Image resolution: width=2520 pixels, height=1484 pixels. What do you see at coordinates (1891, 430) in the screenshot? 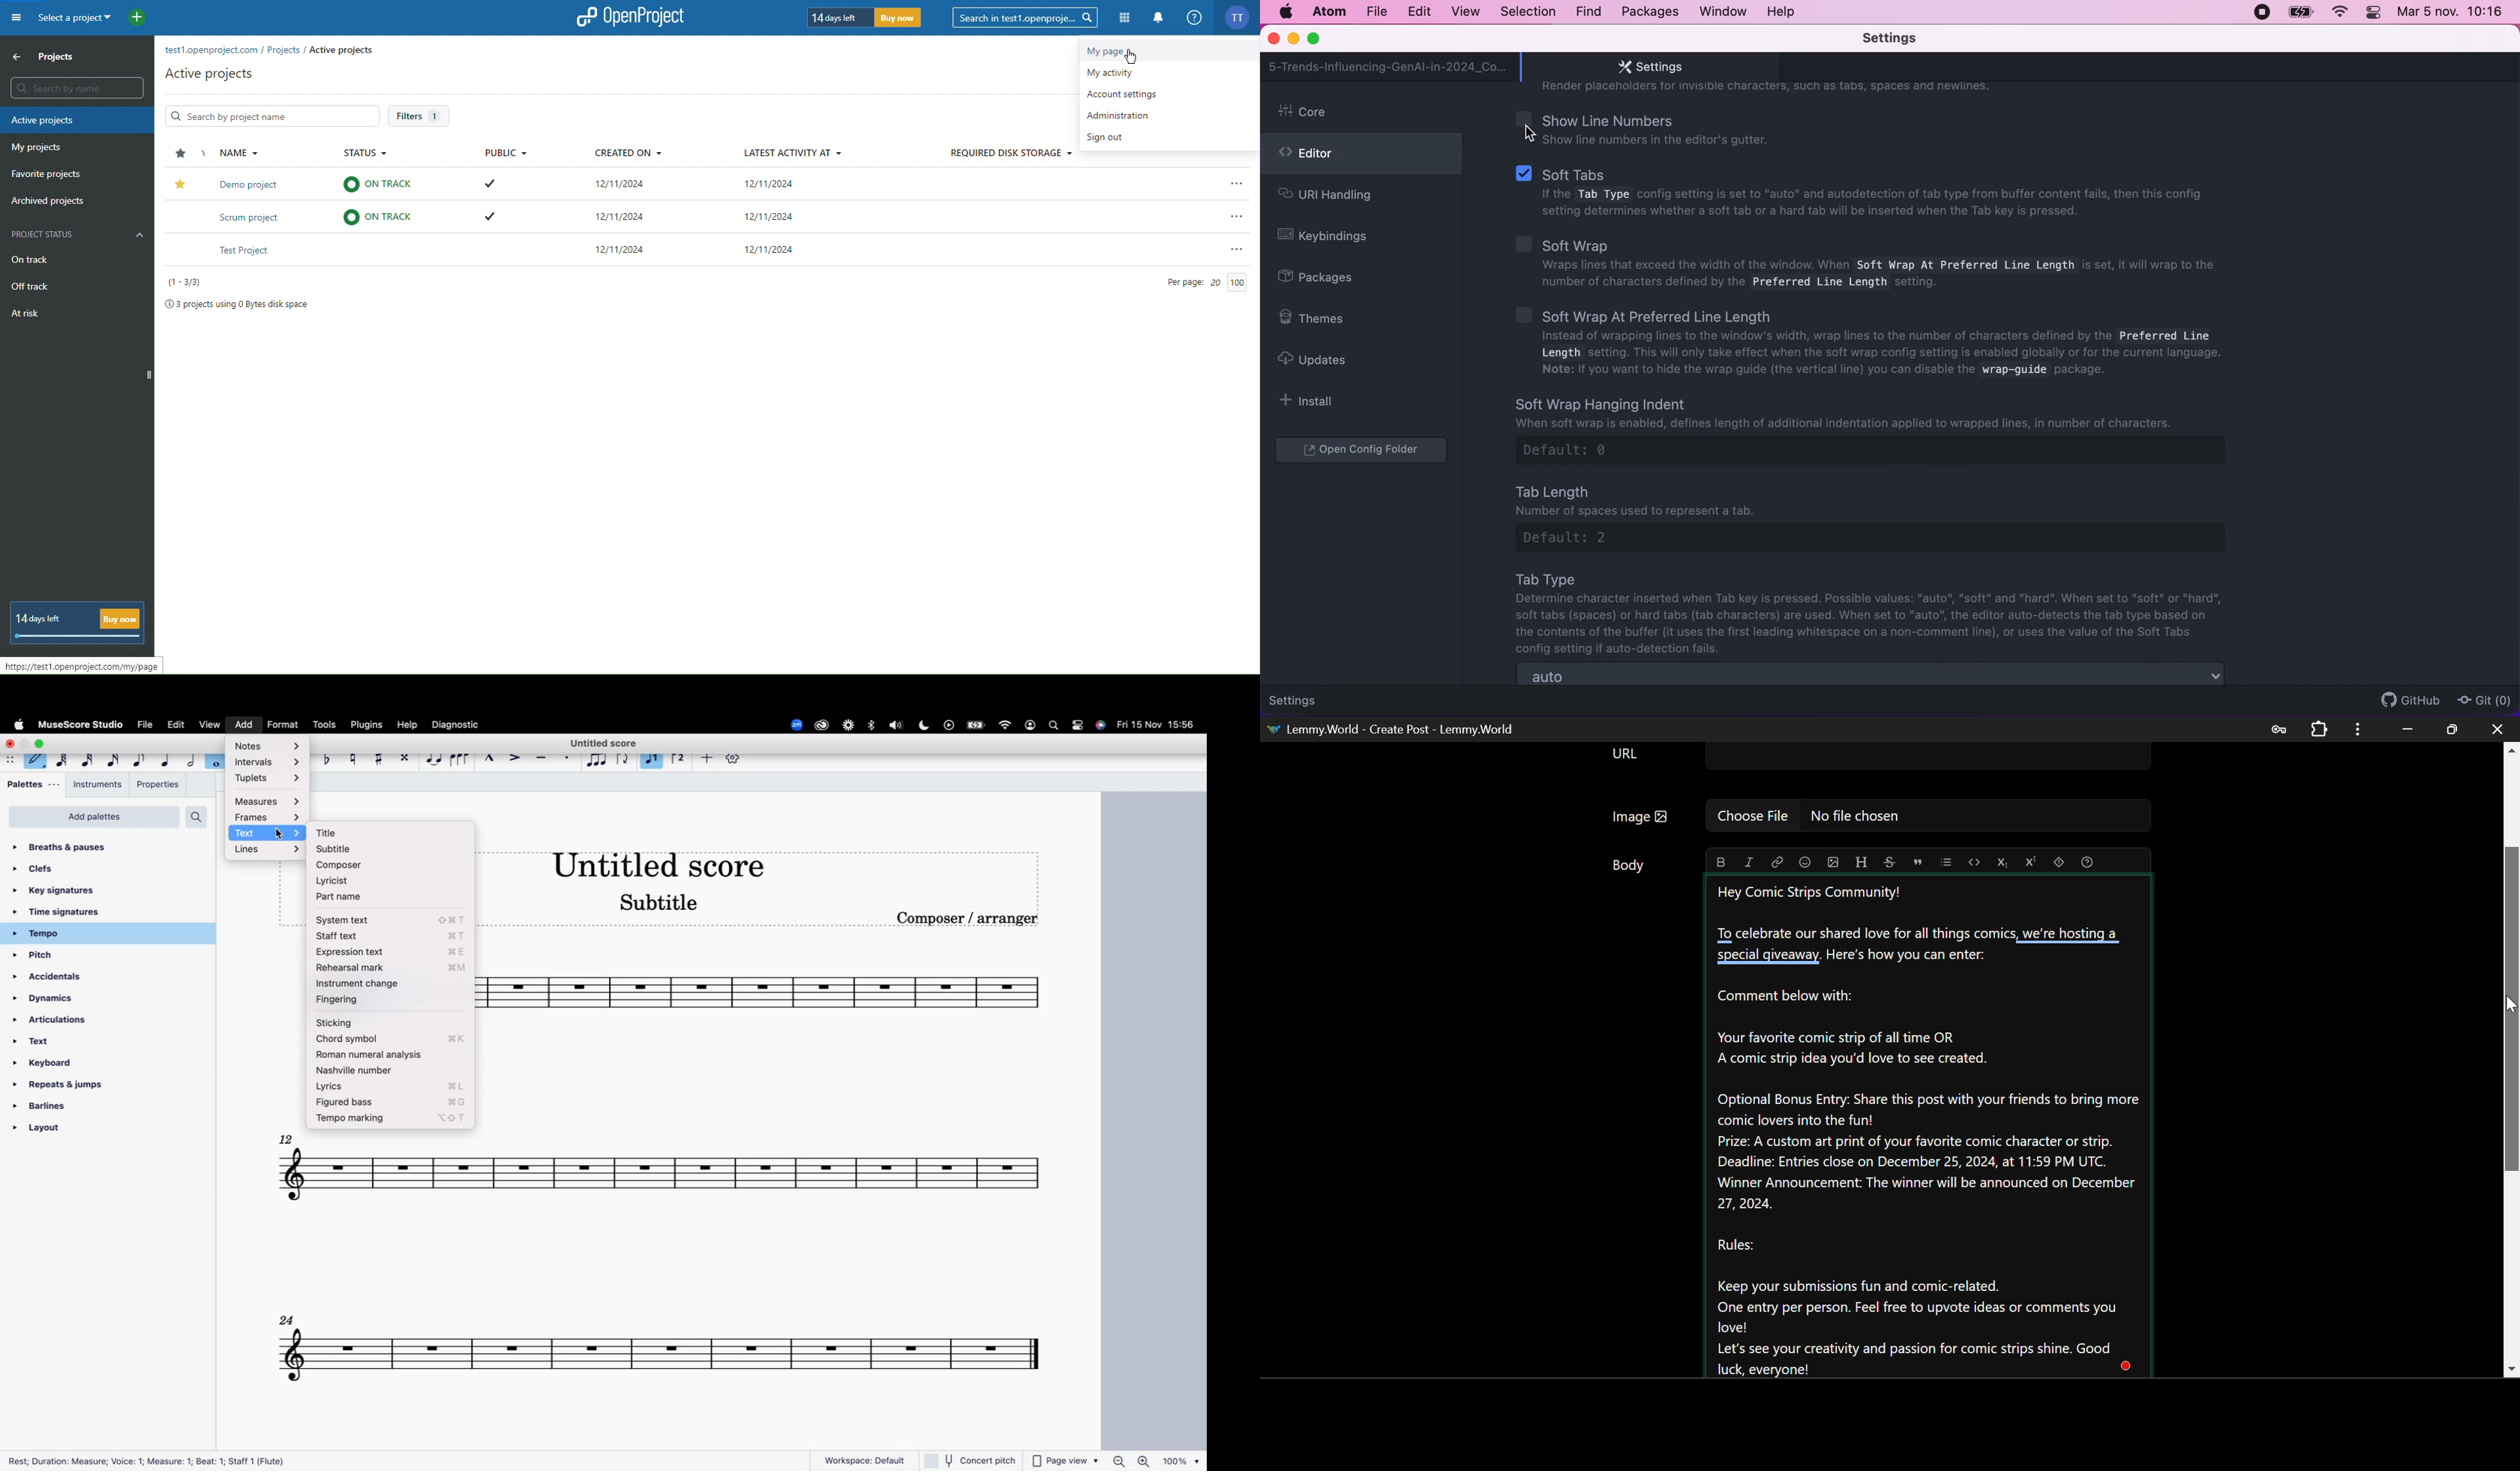
I see `soft wrap hanging indent` at bounding box center [1891, 430].